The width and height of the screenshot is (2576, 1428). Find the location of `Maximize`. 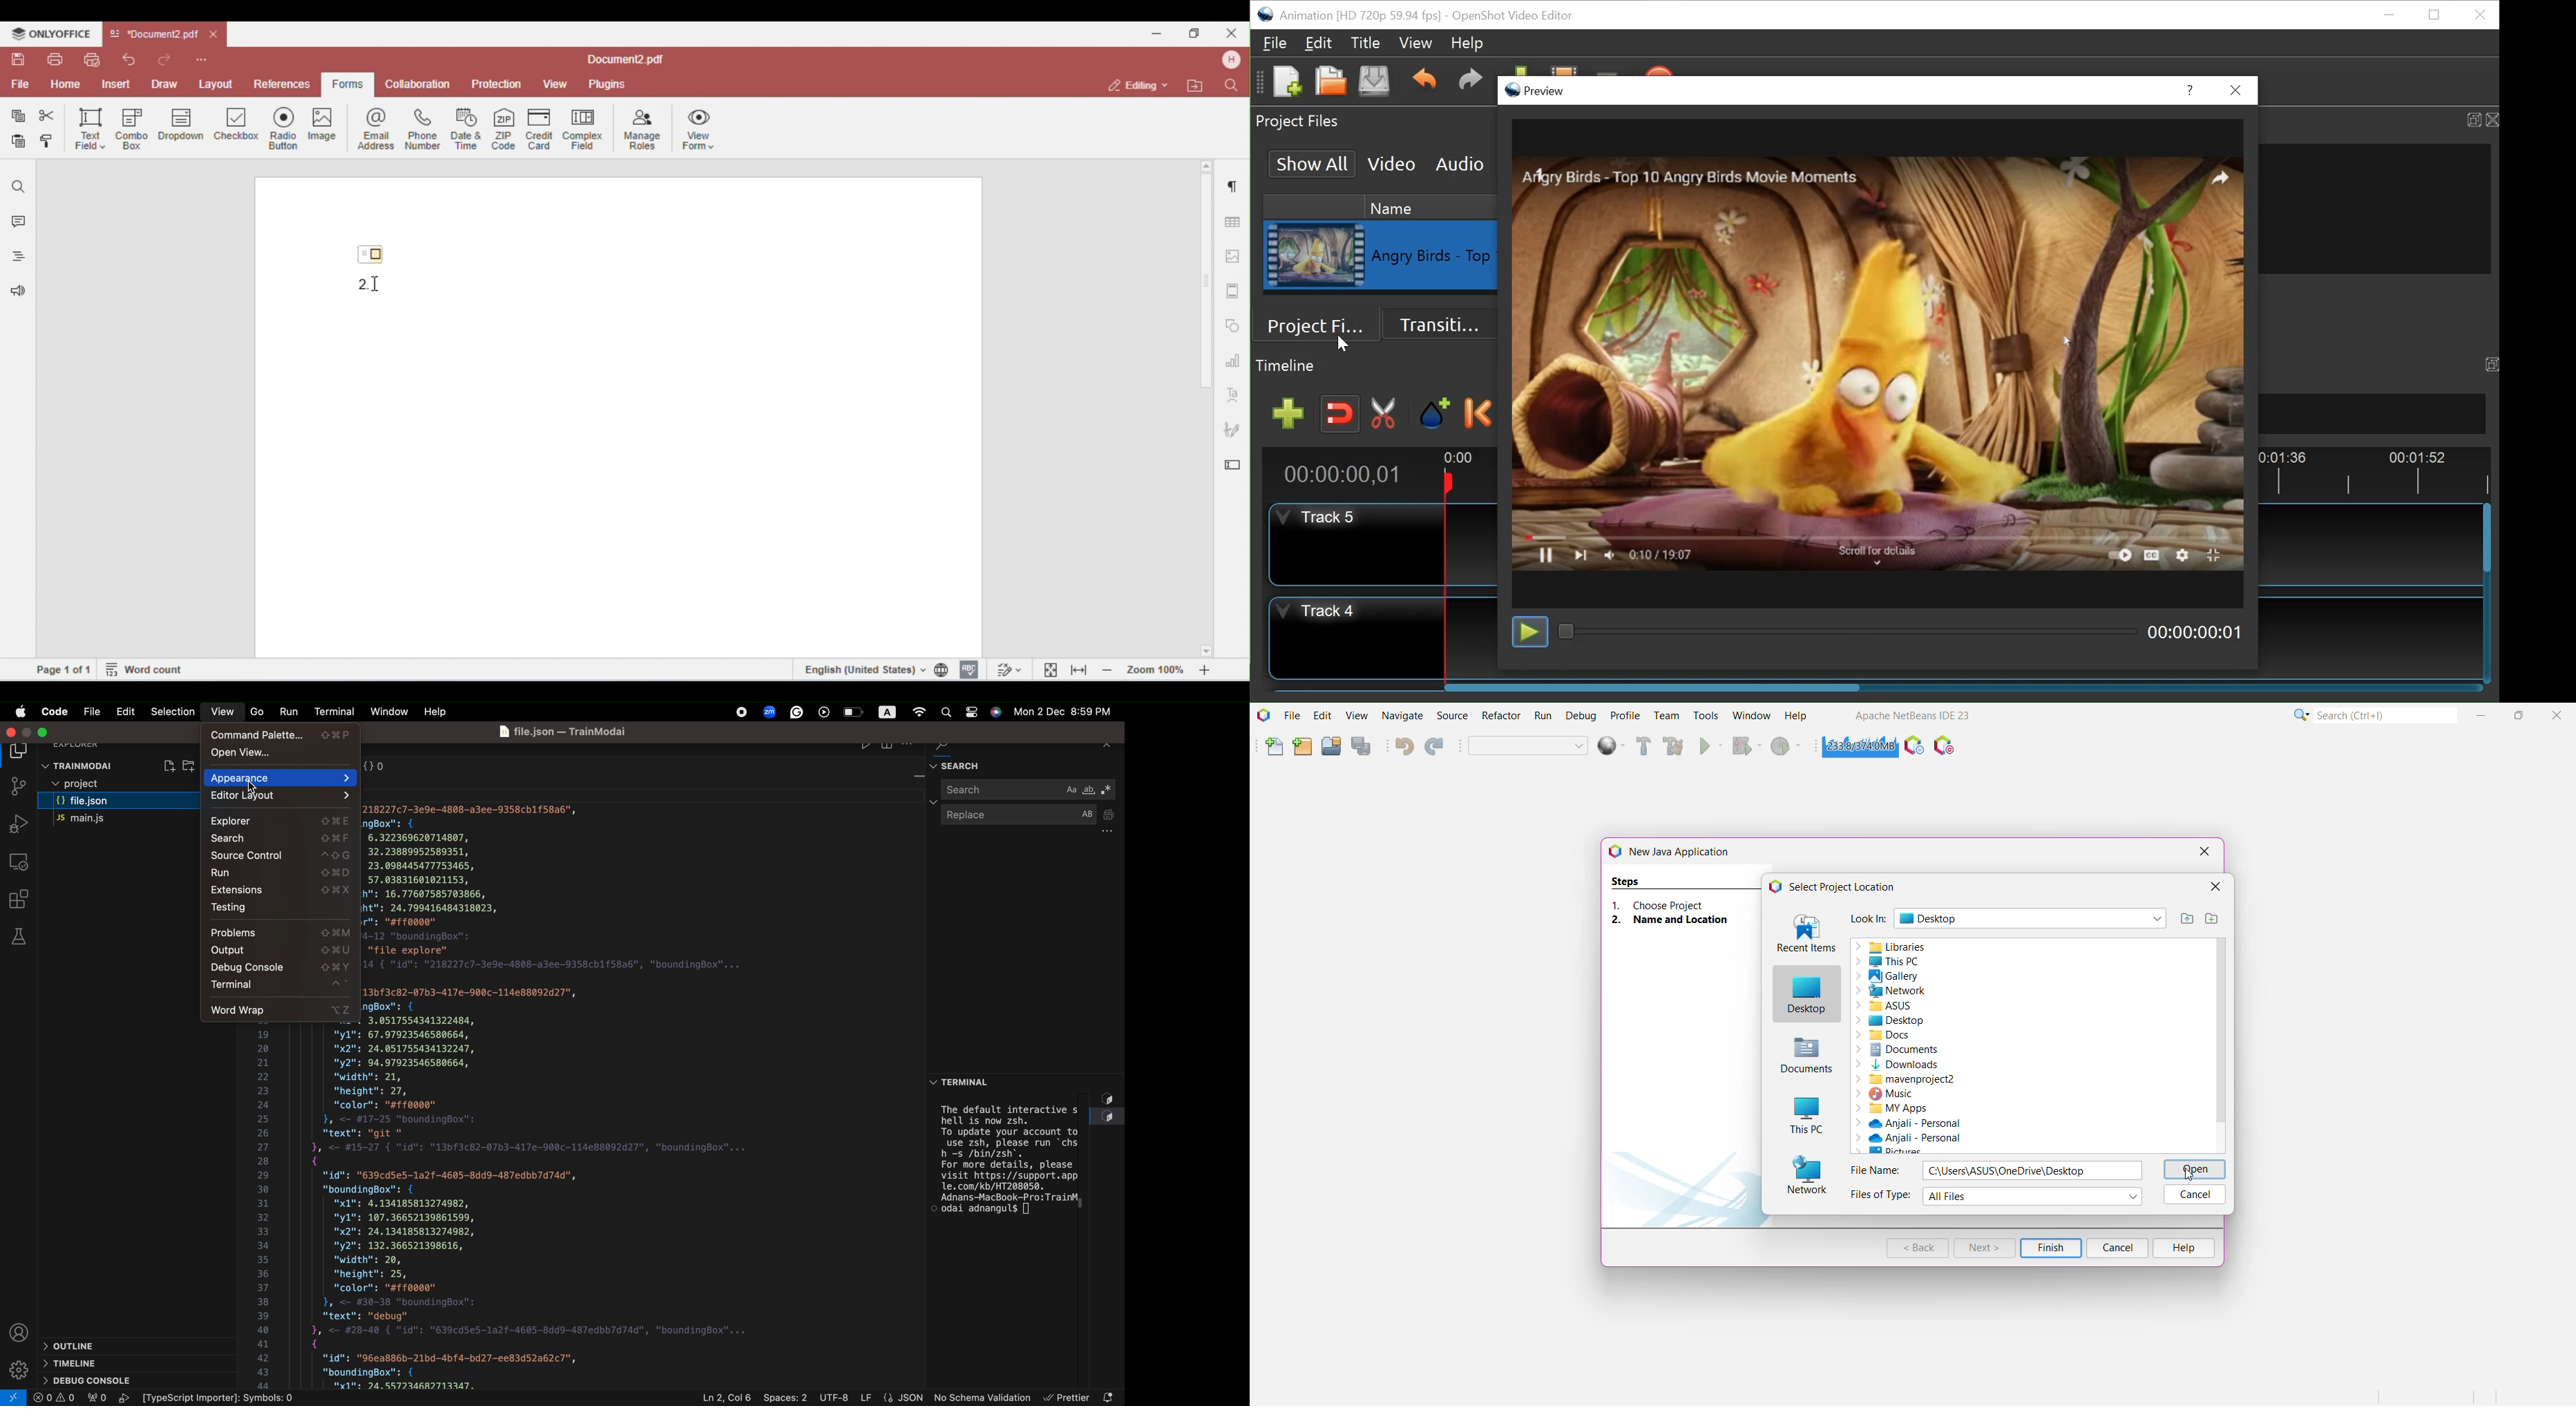

Maximize is located at coordinates (2471, 117).